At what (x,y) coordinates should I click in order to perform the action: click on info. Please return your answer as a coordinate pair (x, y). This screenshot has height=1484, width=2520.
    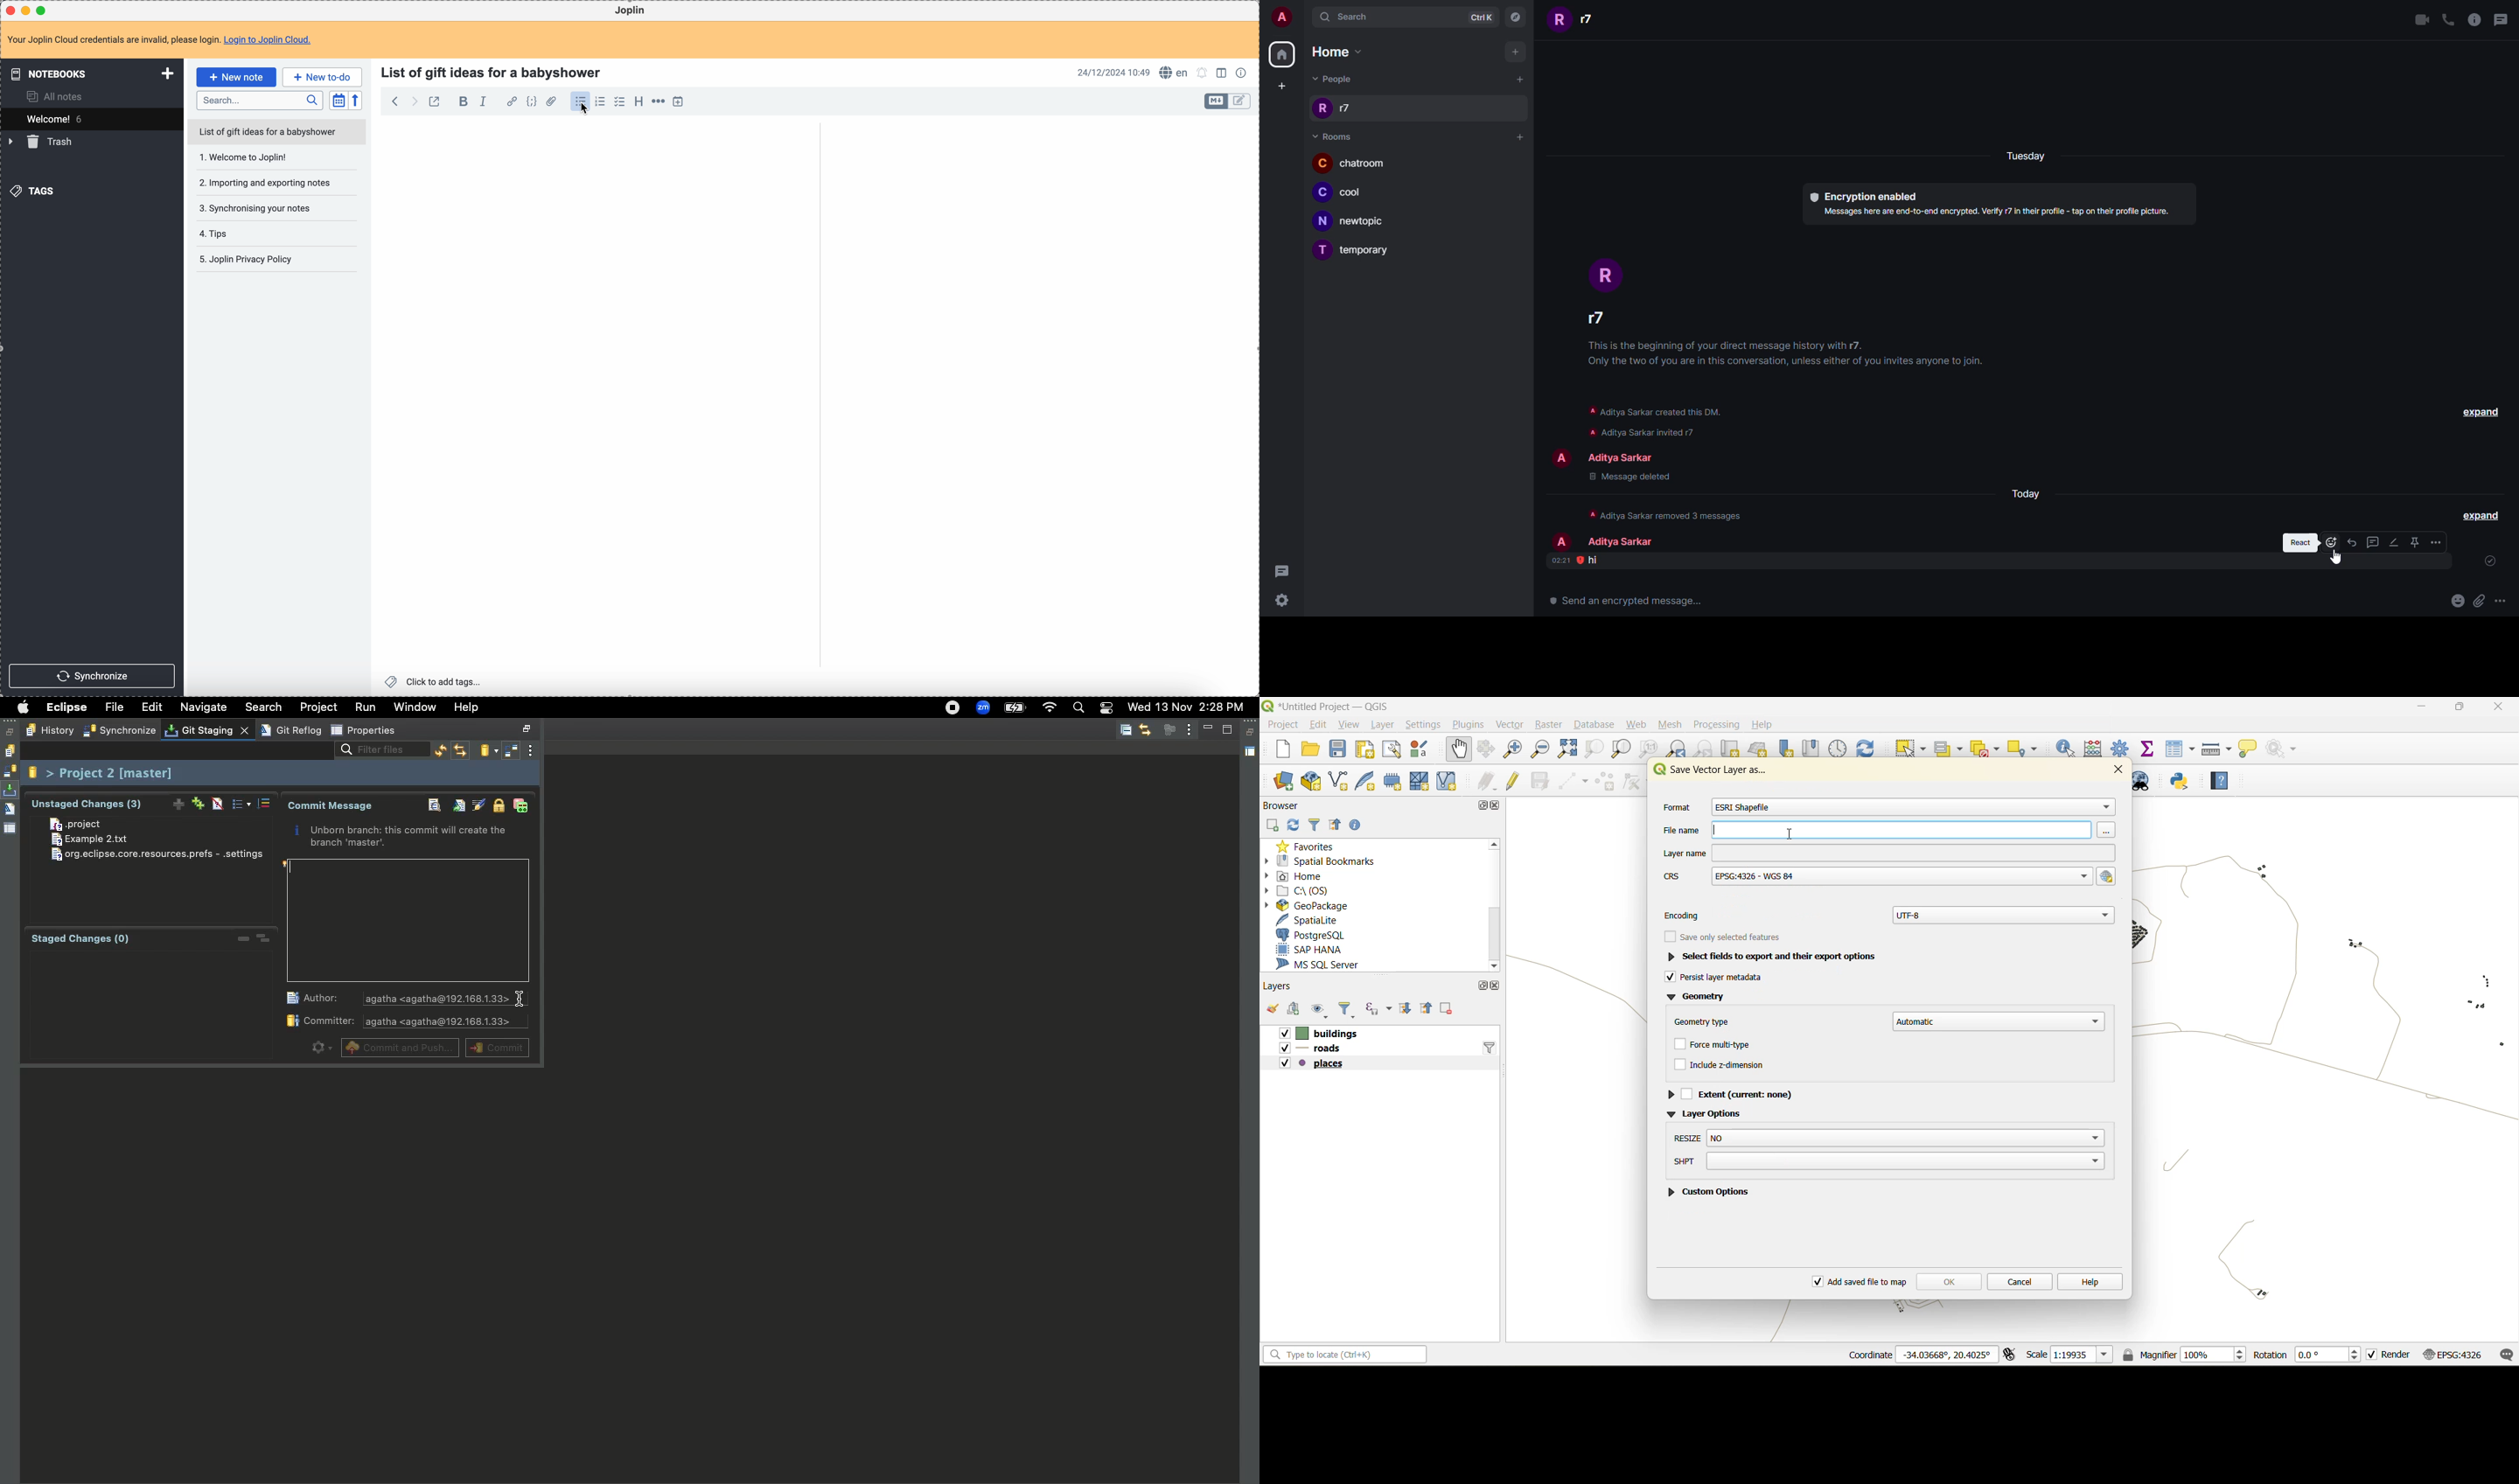
    Looking at the image, I should click on (2474, 20).